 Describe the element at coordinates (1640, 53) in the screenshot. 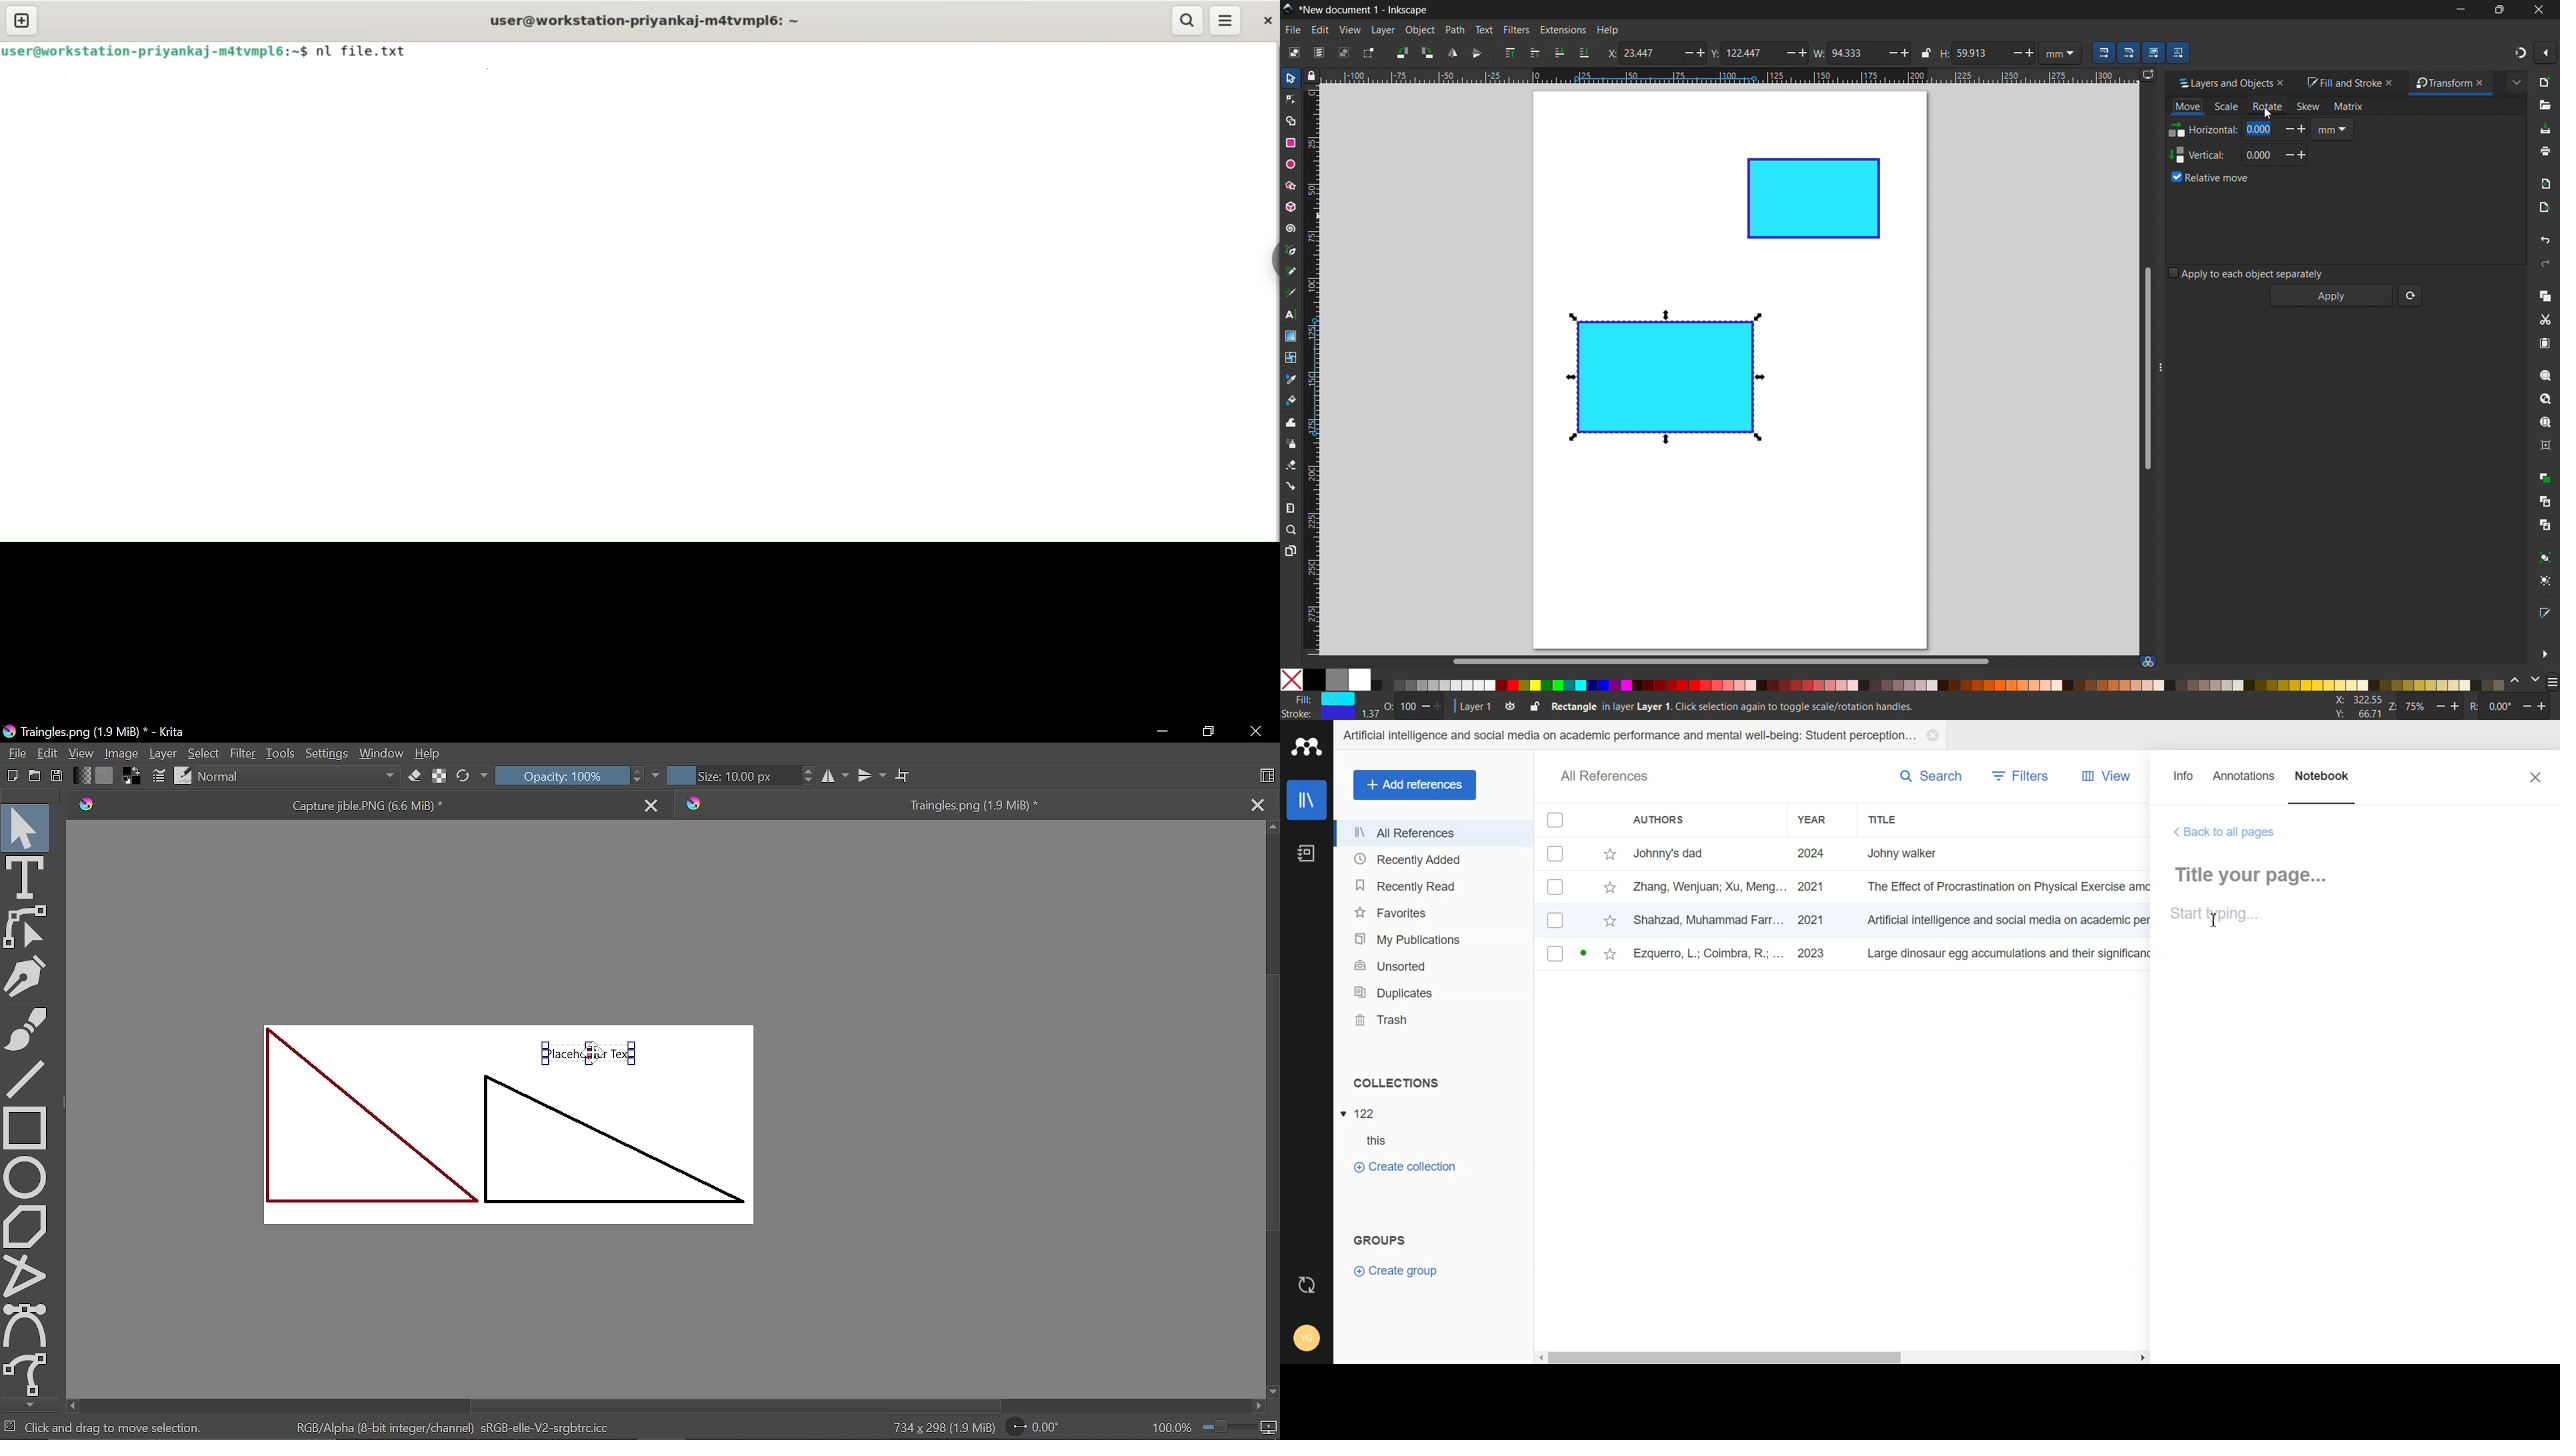

I see `X: 23.447` at that location.